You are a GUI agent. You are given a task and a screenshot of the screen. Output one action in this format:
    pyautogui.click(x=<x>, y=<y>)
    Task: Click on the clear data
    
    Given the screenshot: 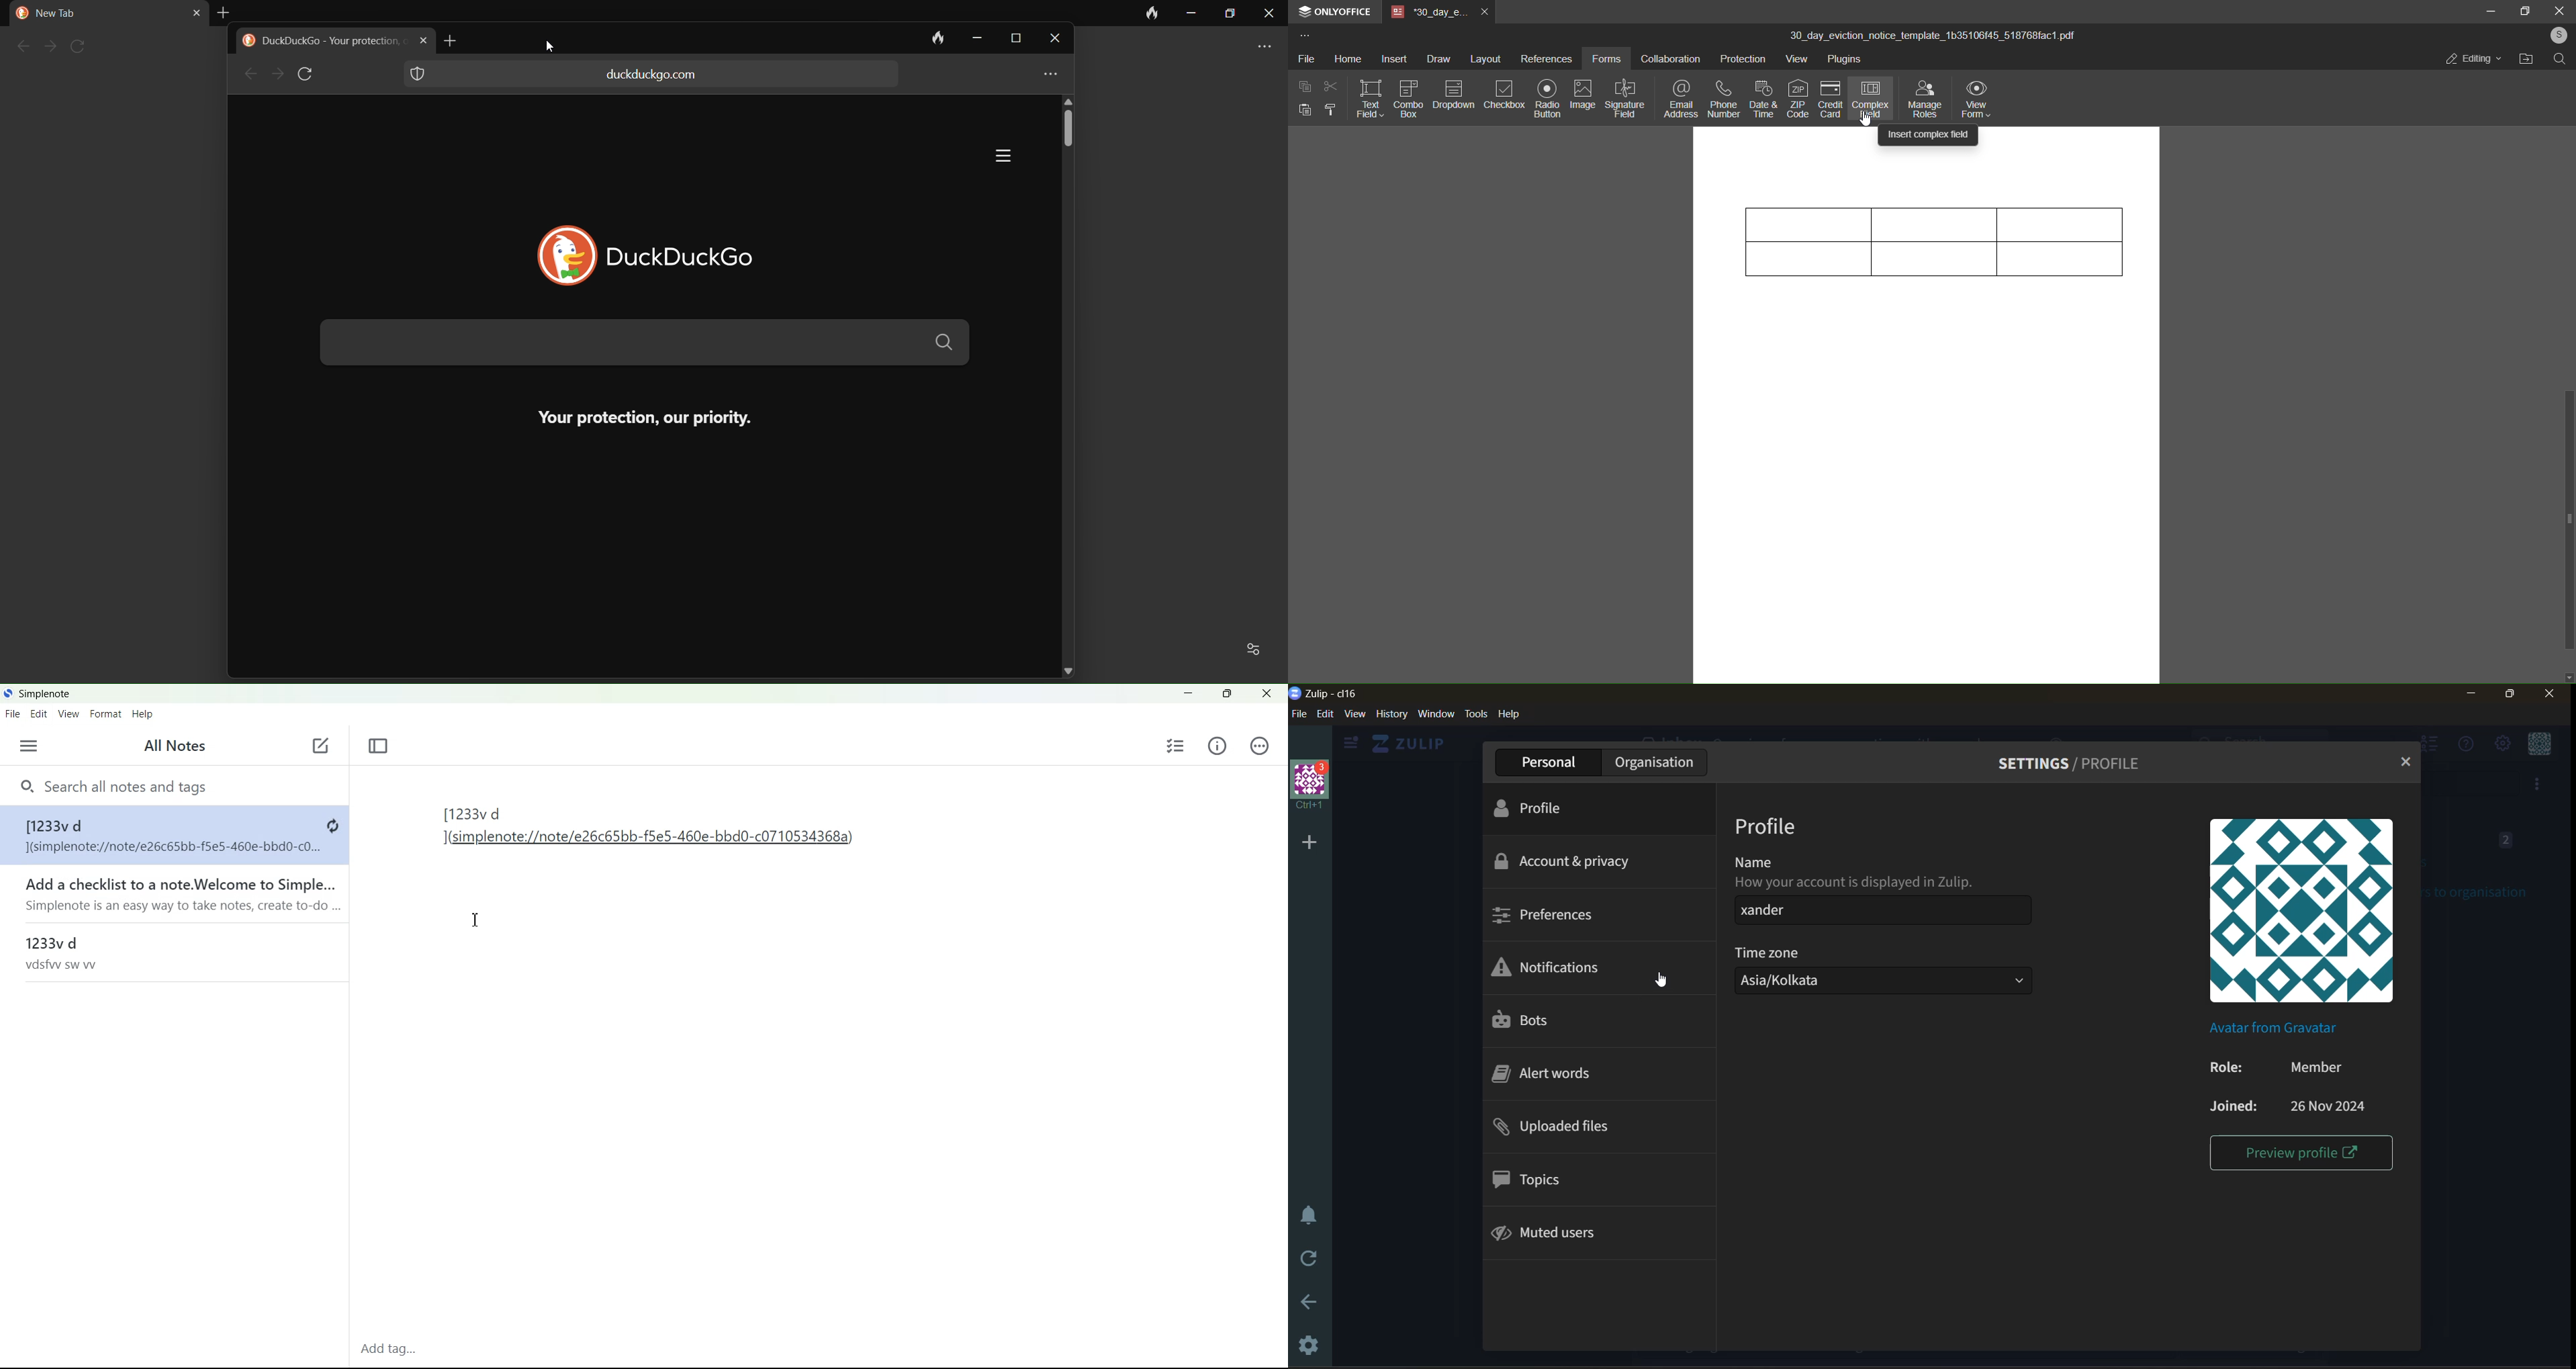 What is the action you would take?
    pyautogui.click(x=930, y=38)
    